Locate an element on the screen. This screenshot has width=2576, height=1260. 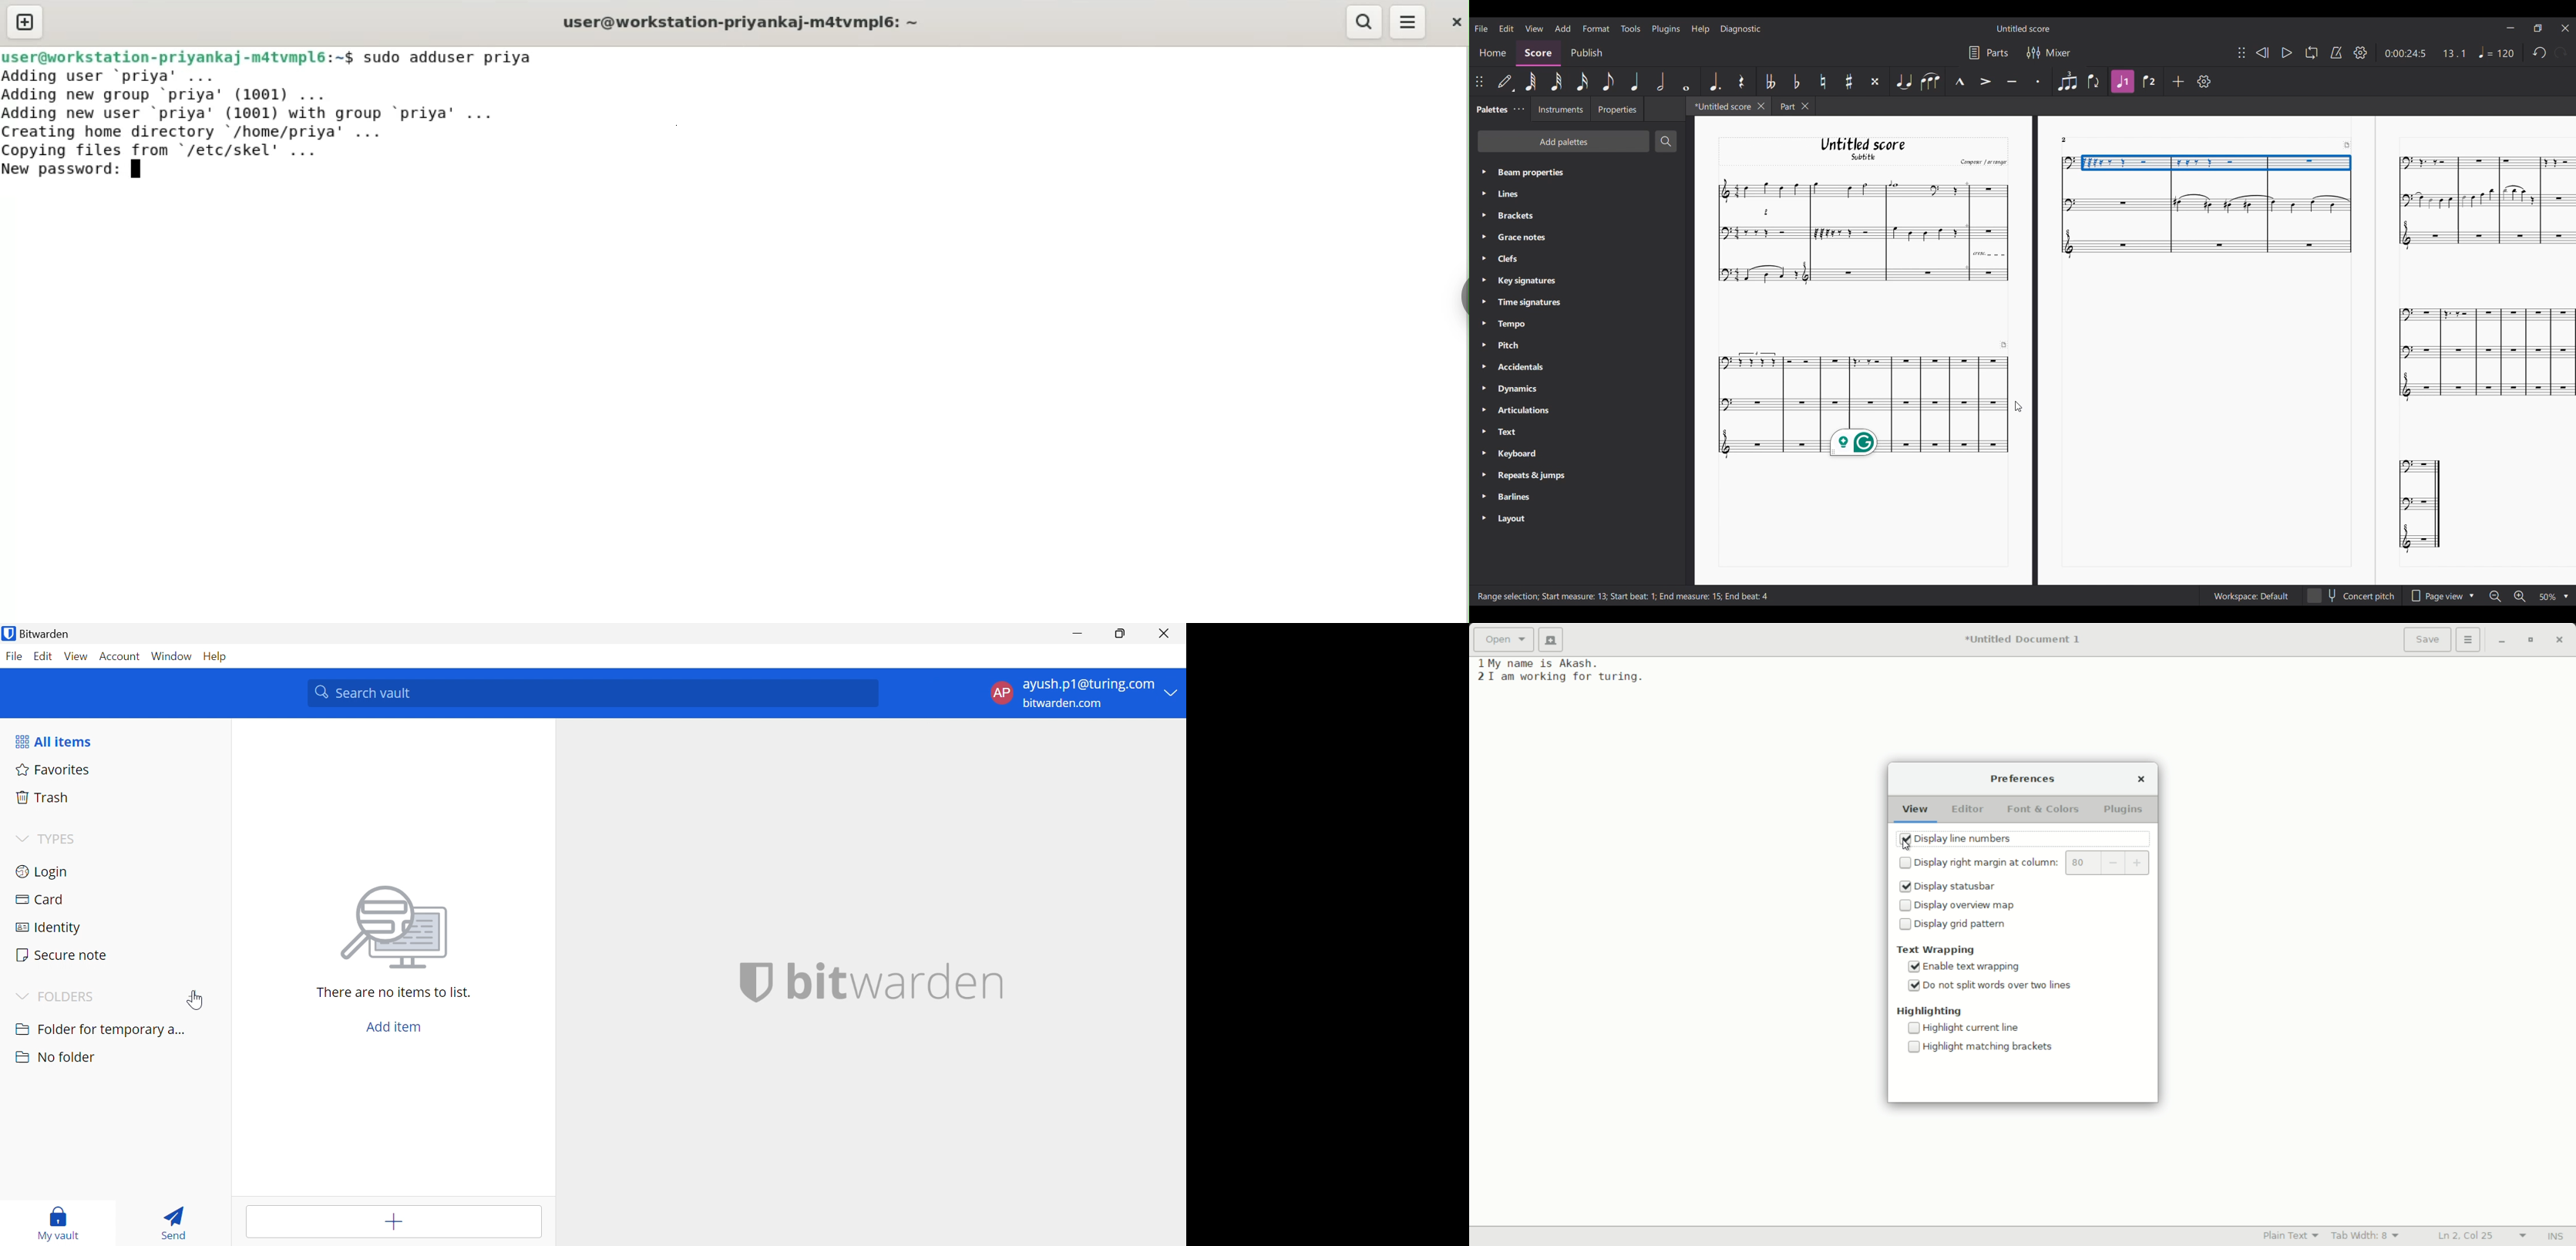
bitwarden logo is located at coordinates (748, 983).